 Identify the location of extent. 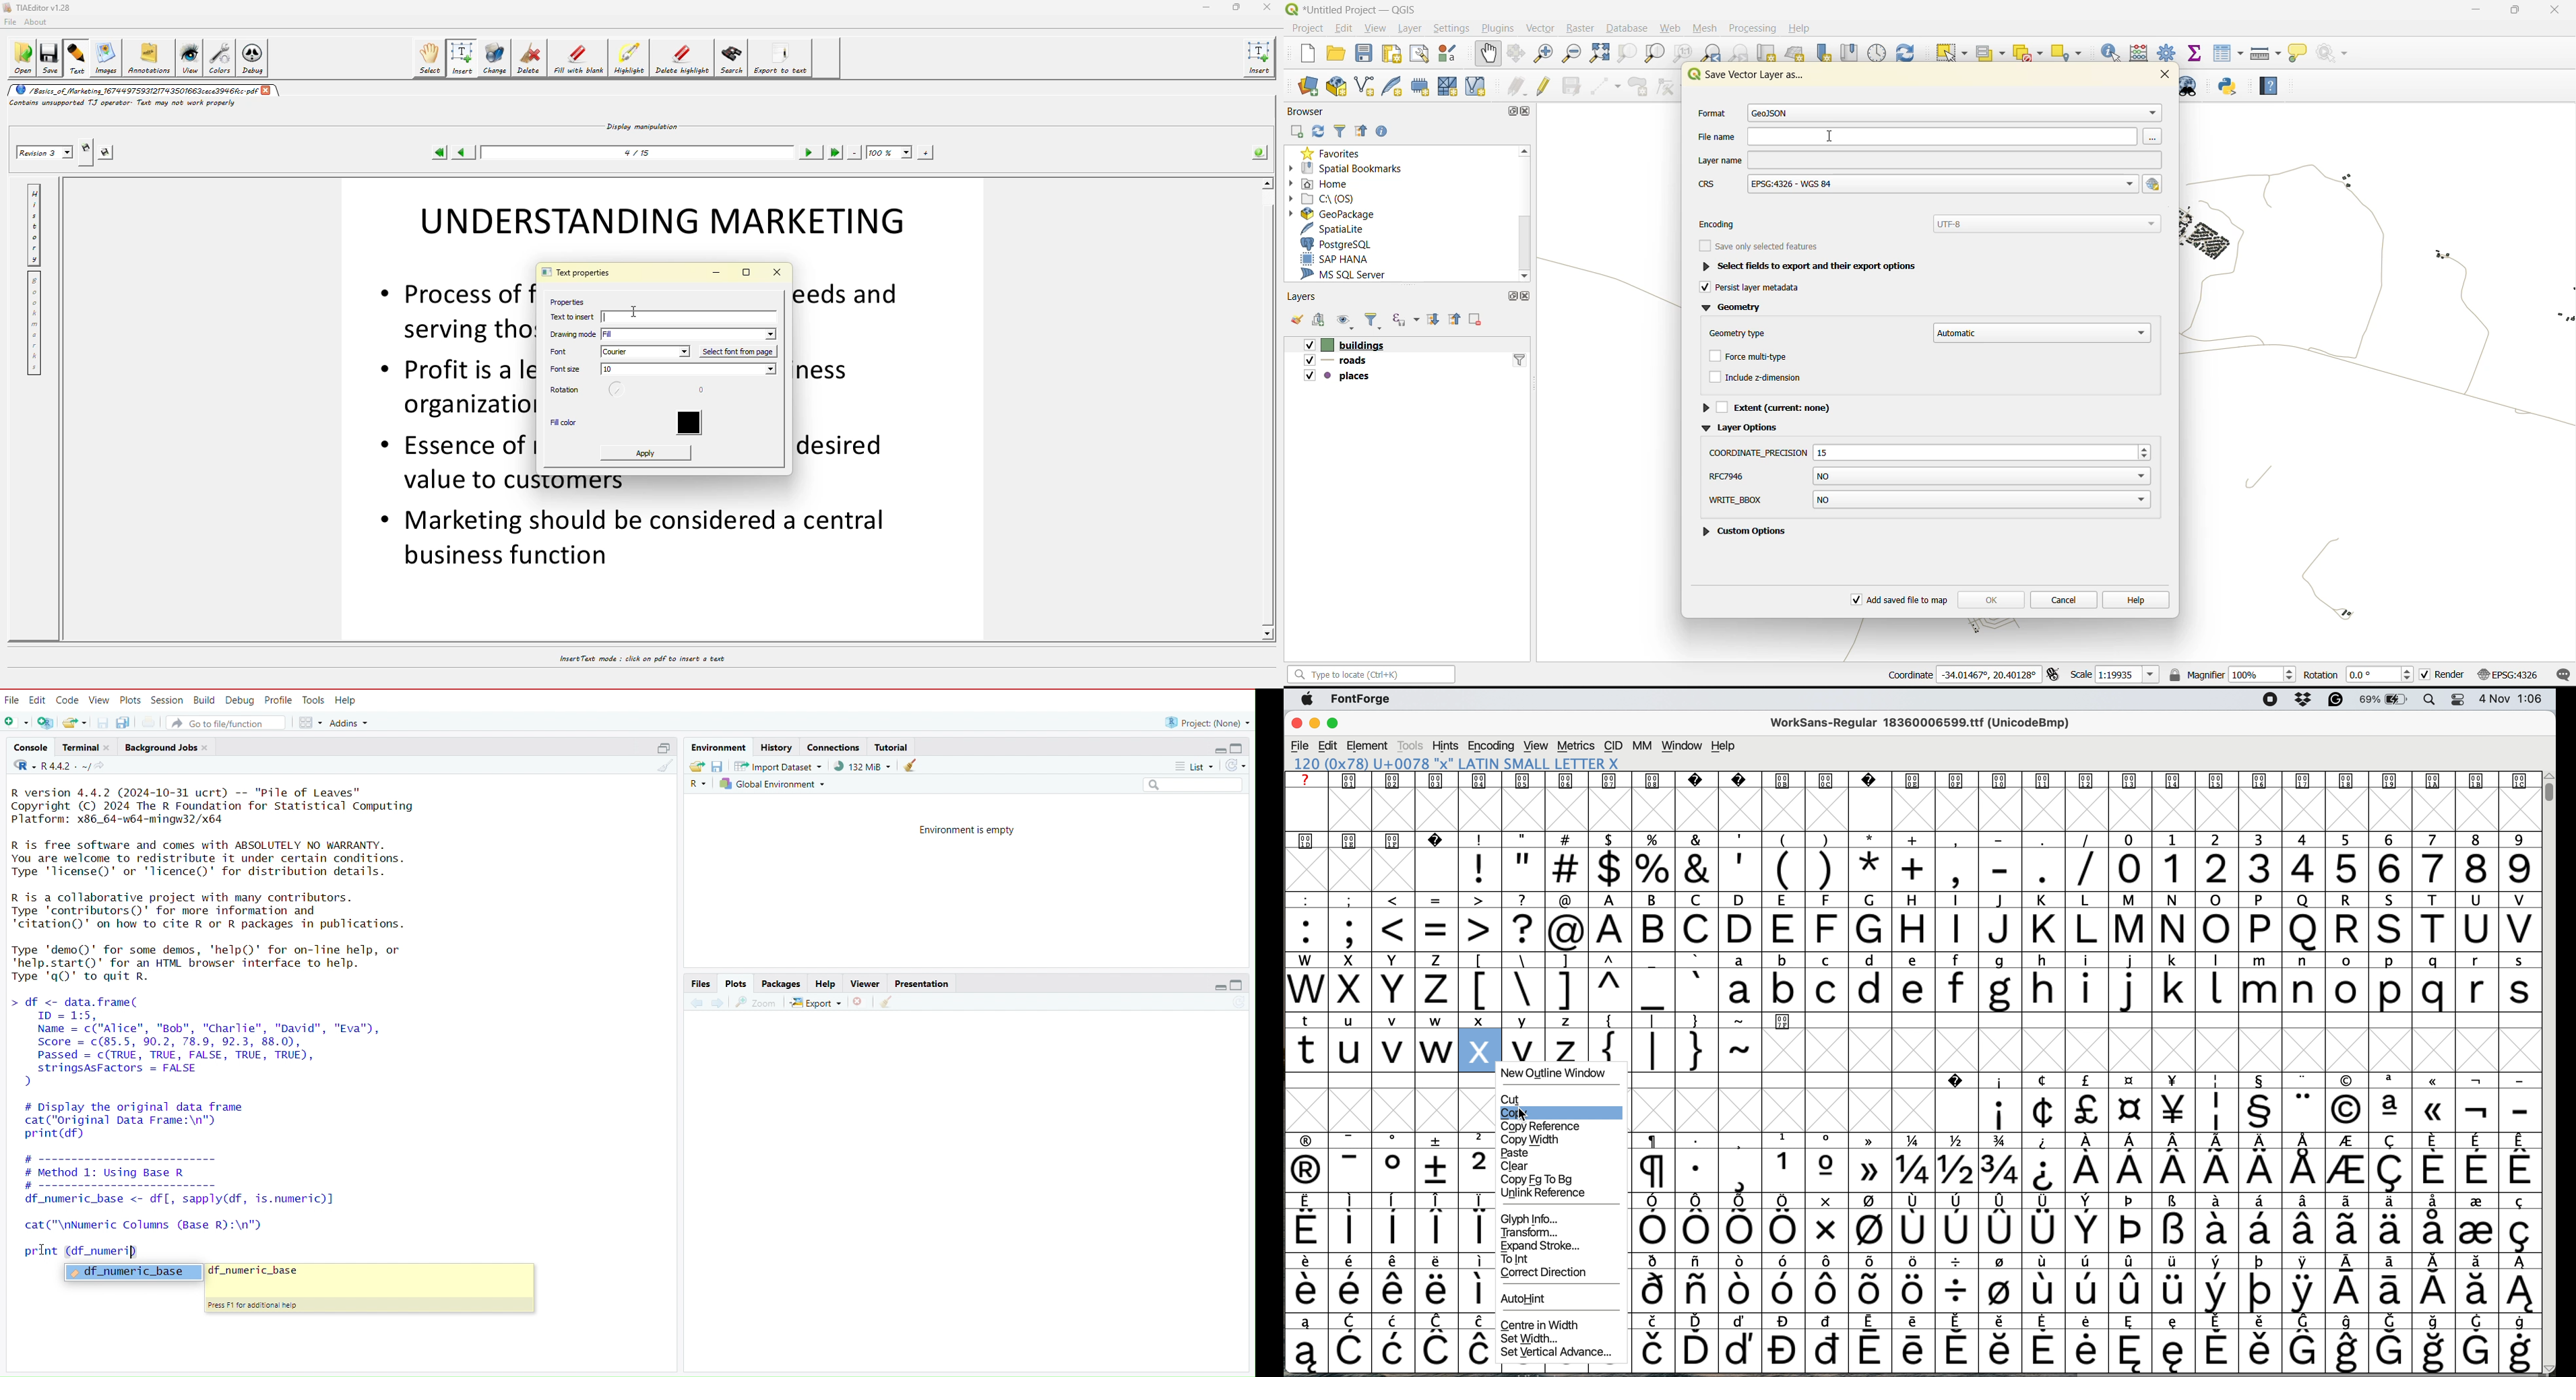
(1775, 406).